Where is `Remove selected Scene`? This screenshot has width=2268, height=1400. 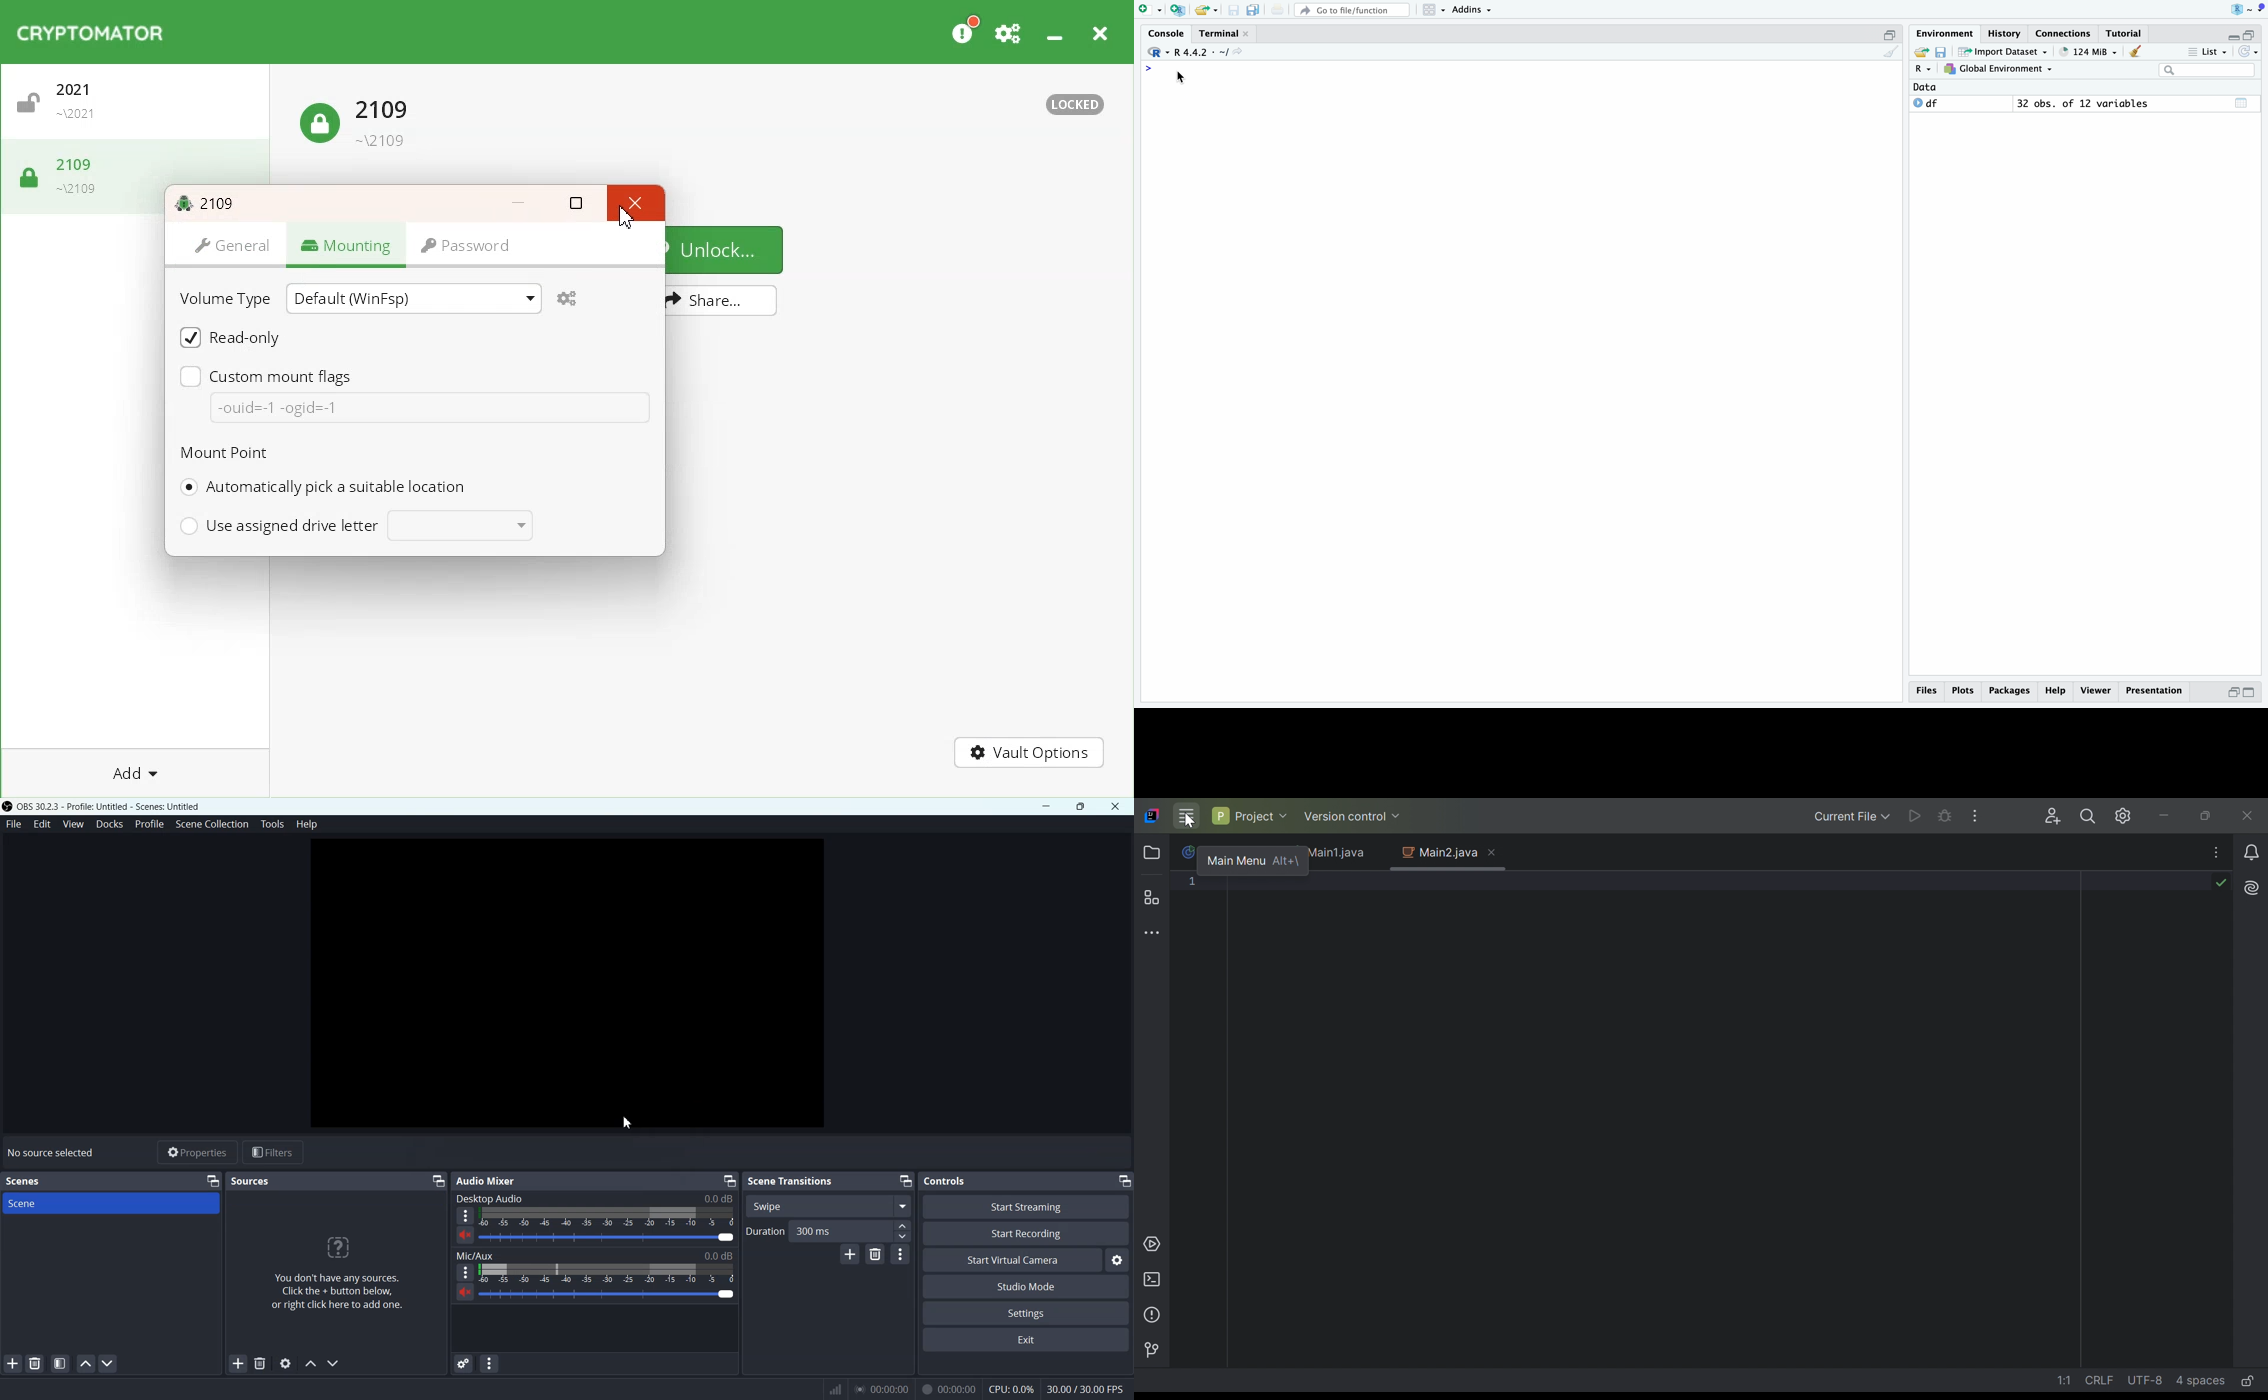
Remove selected Scene is located at coordinates (35, 1364).